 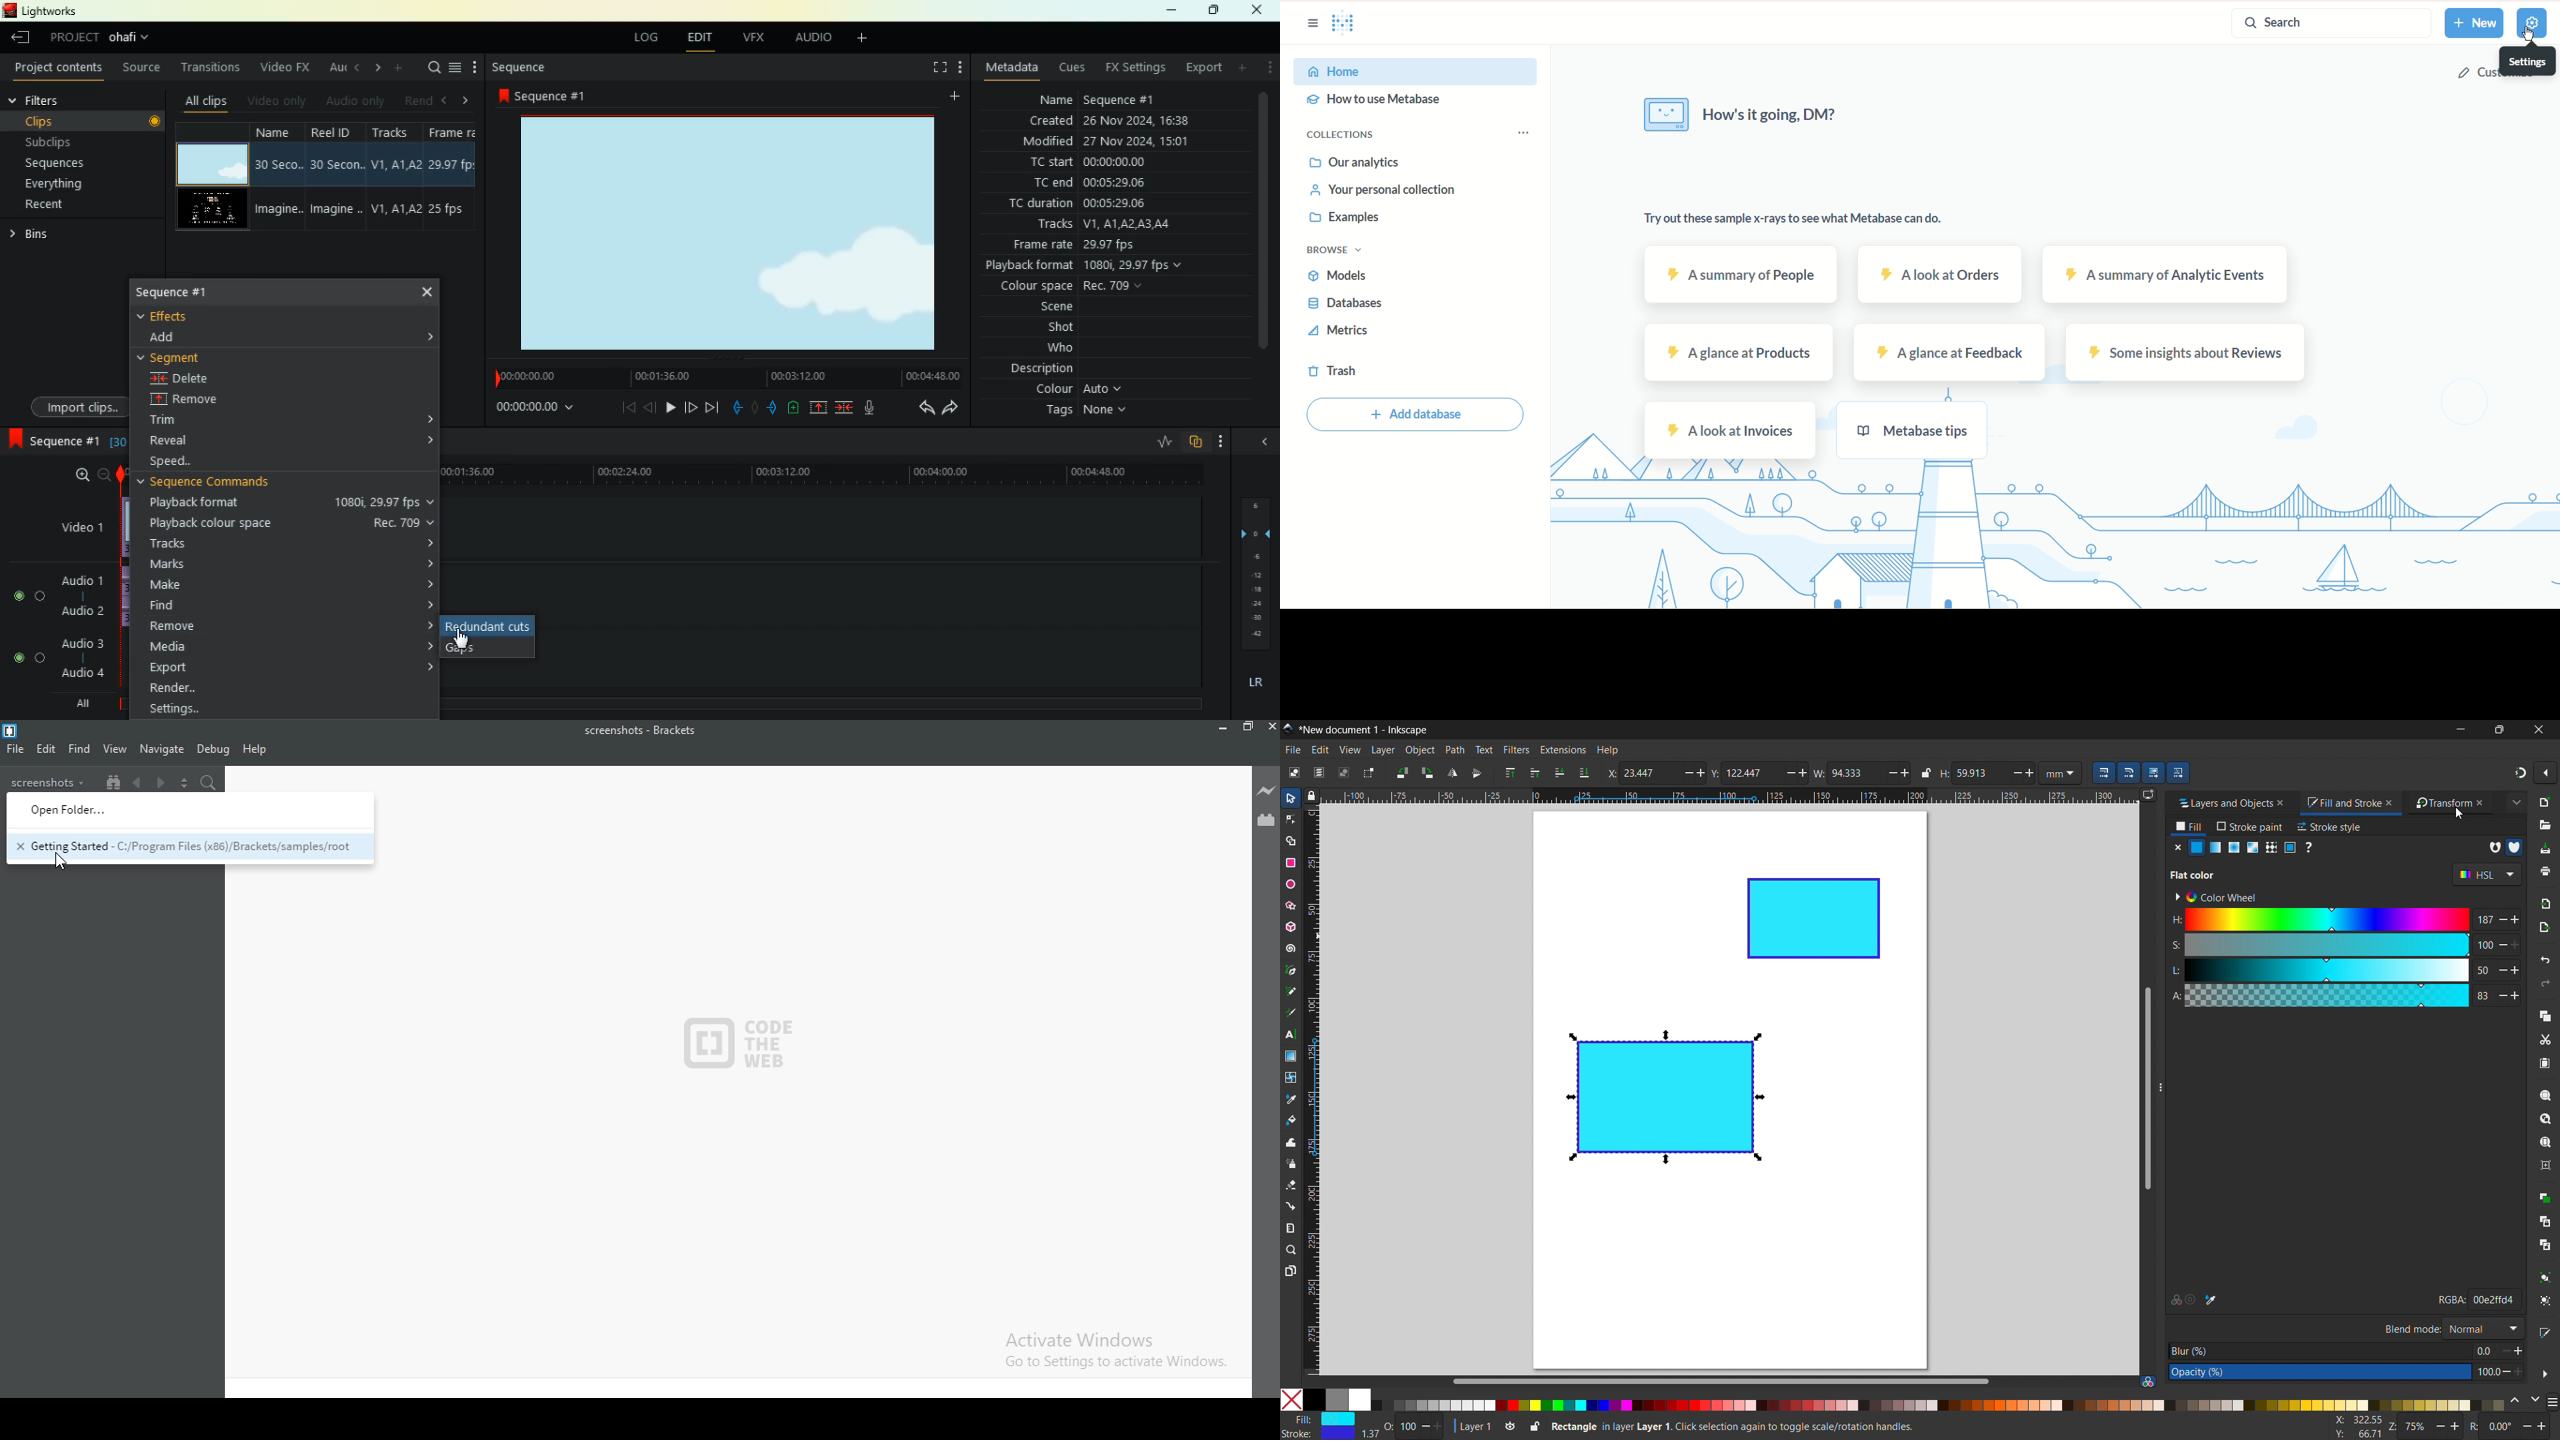 What do you see at coordinates (209, 781) in the screenshot?
I see `search` at bounding box center [209, 781].